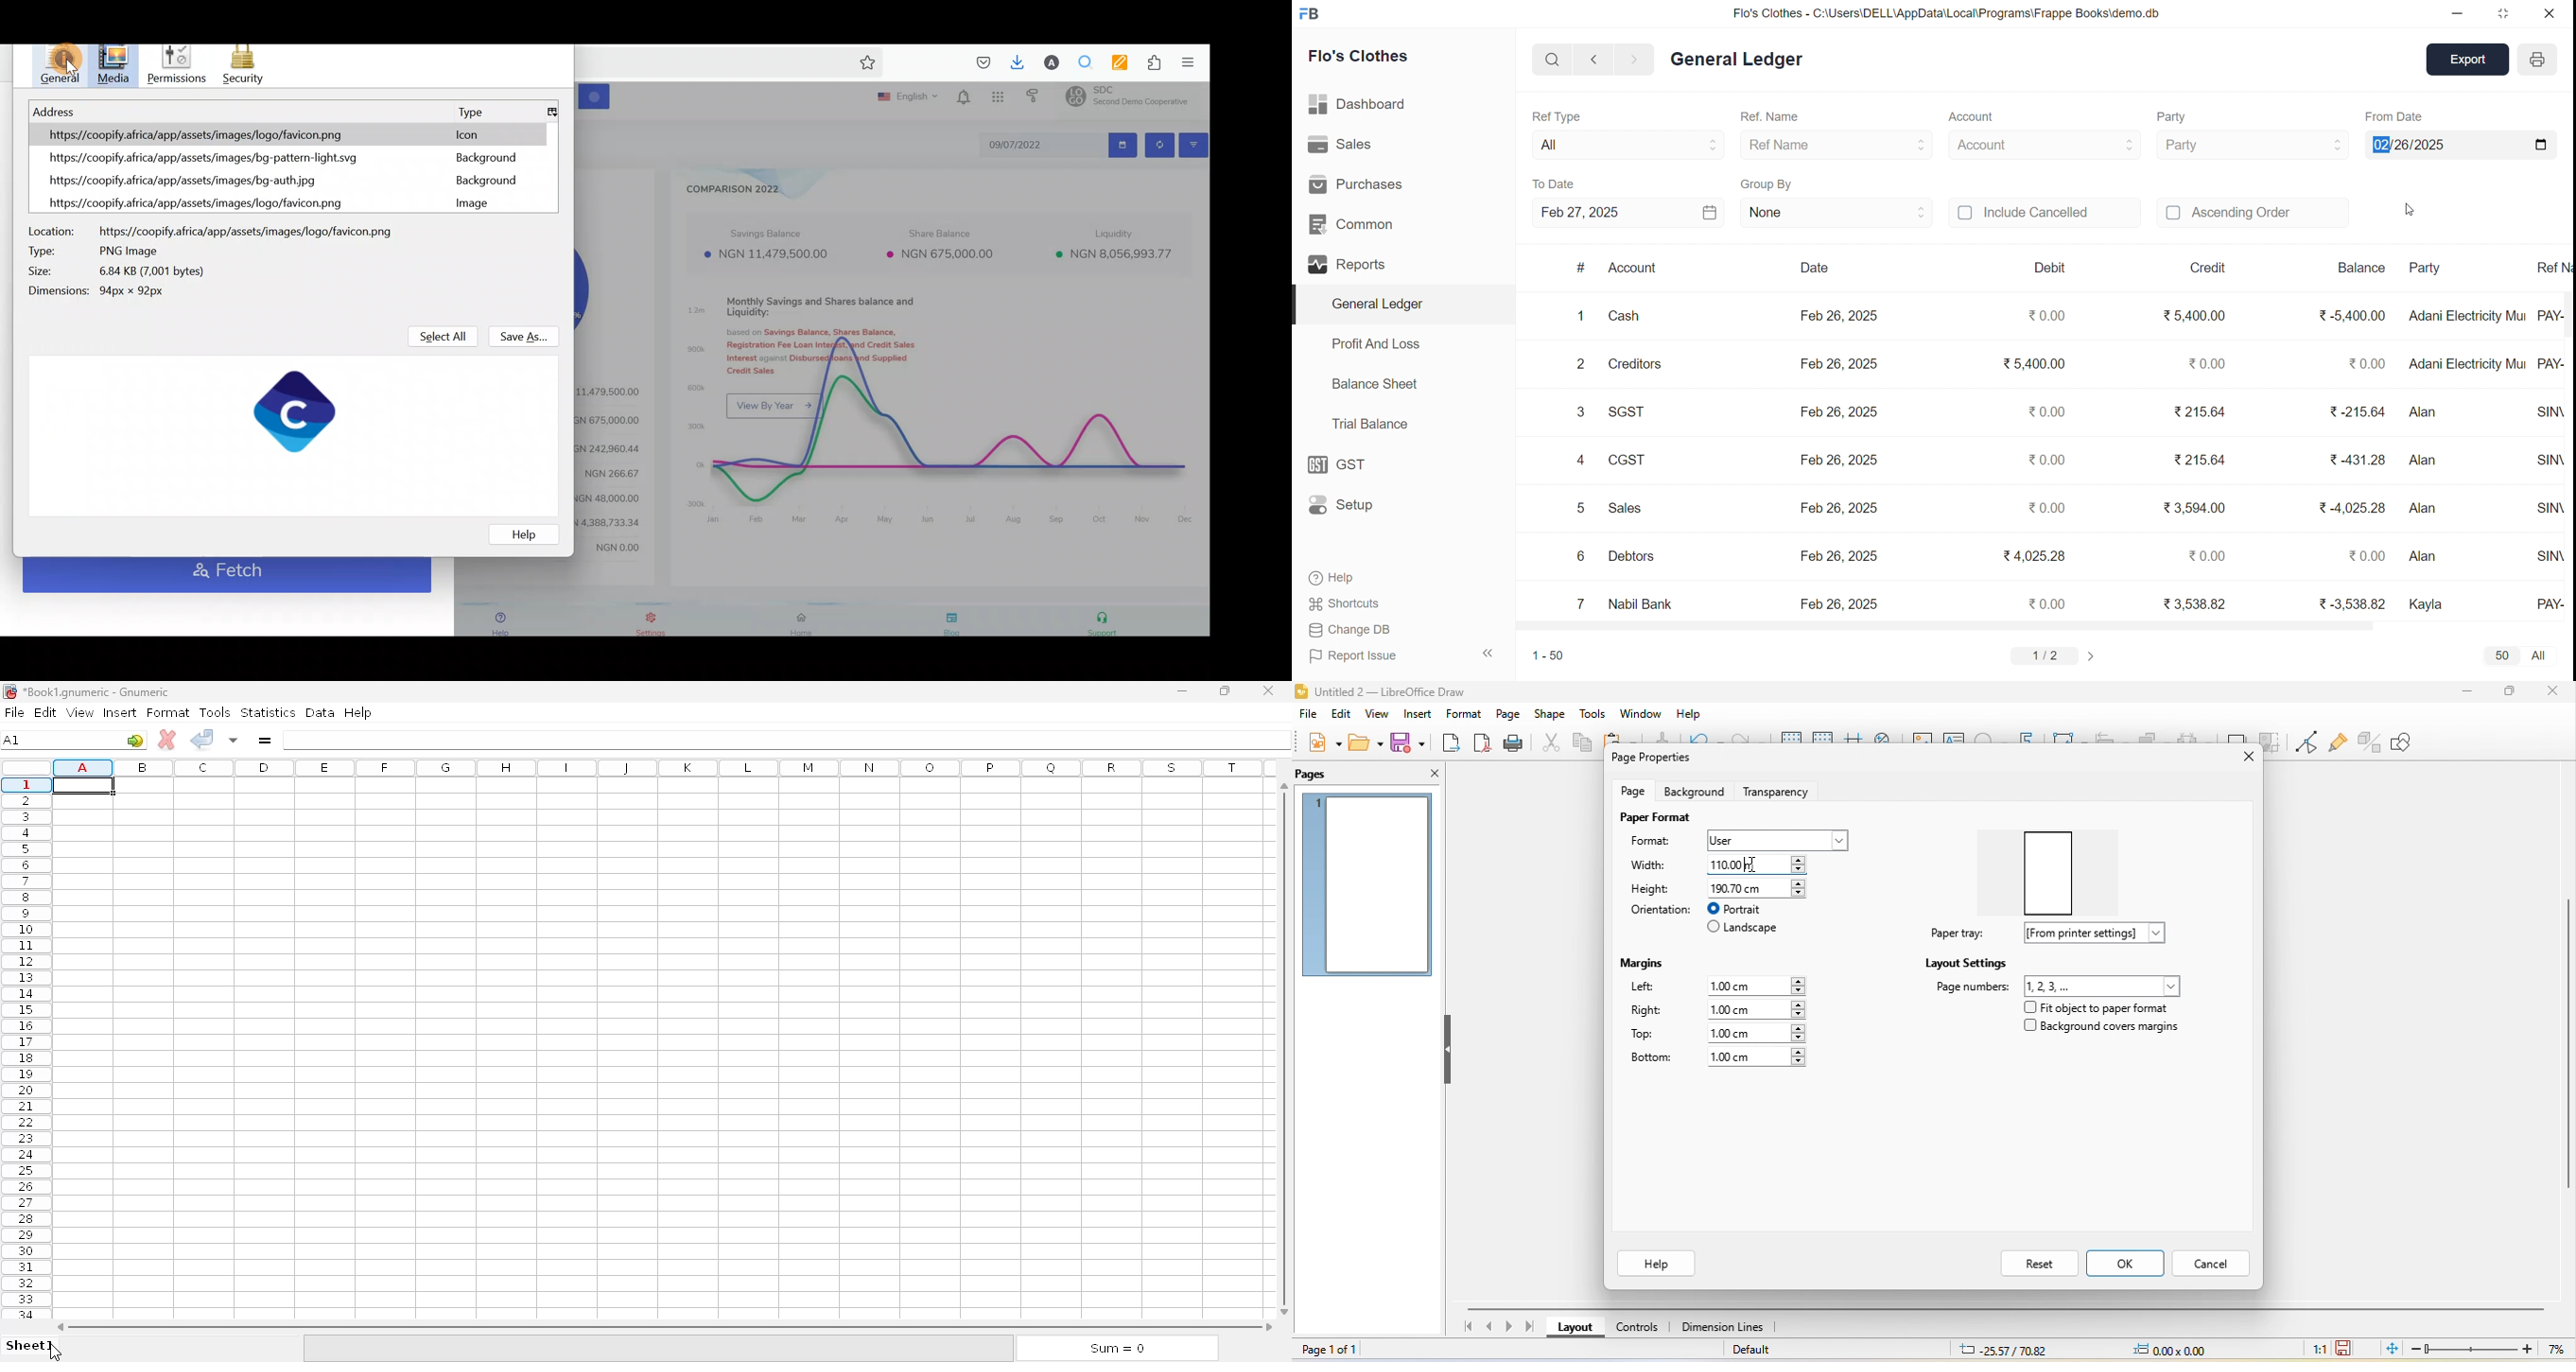 The height and width of the screenshot is (1372, 2576). What do you see at coordinates (2356, 460) in the screenshot?
I see `₹ 431.28` at bounding box center [2356, 460].